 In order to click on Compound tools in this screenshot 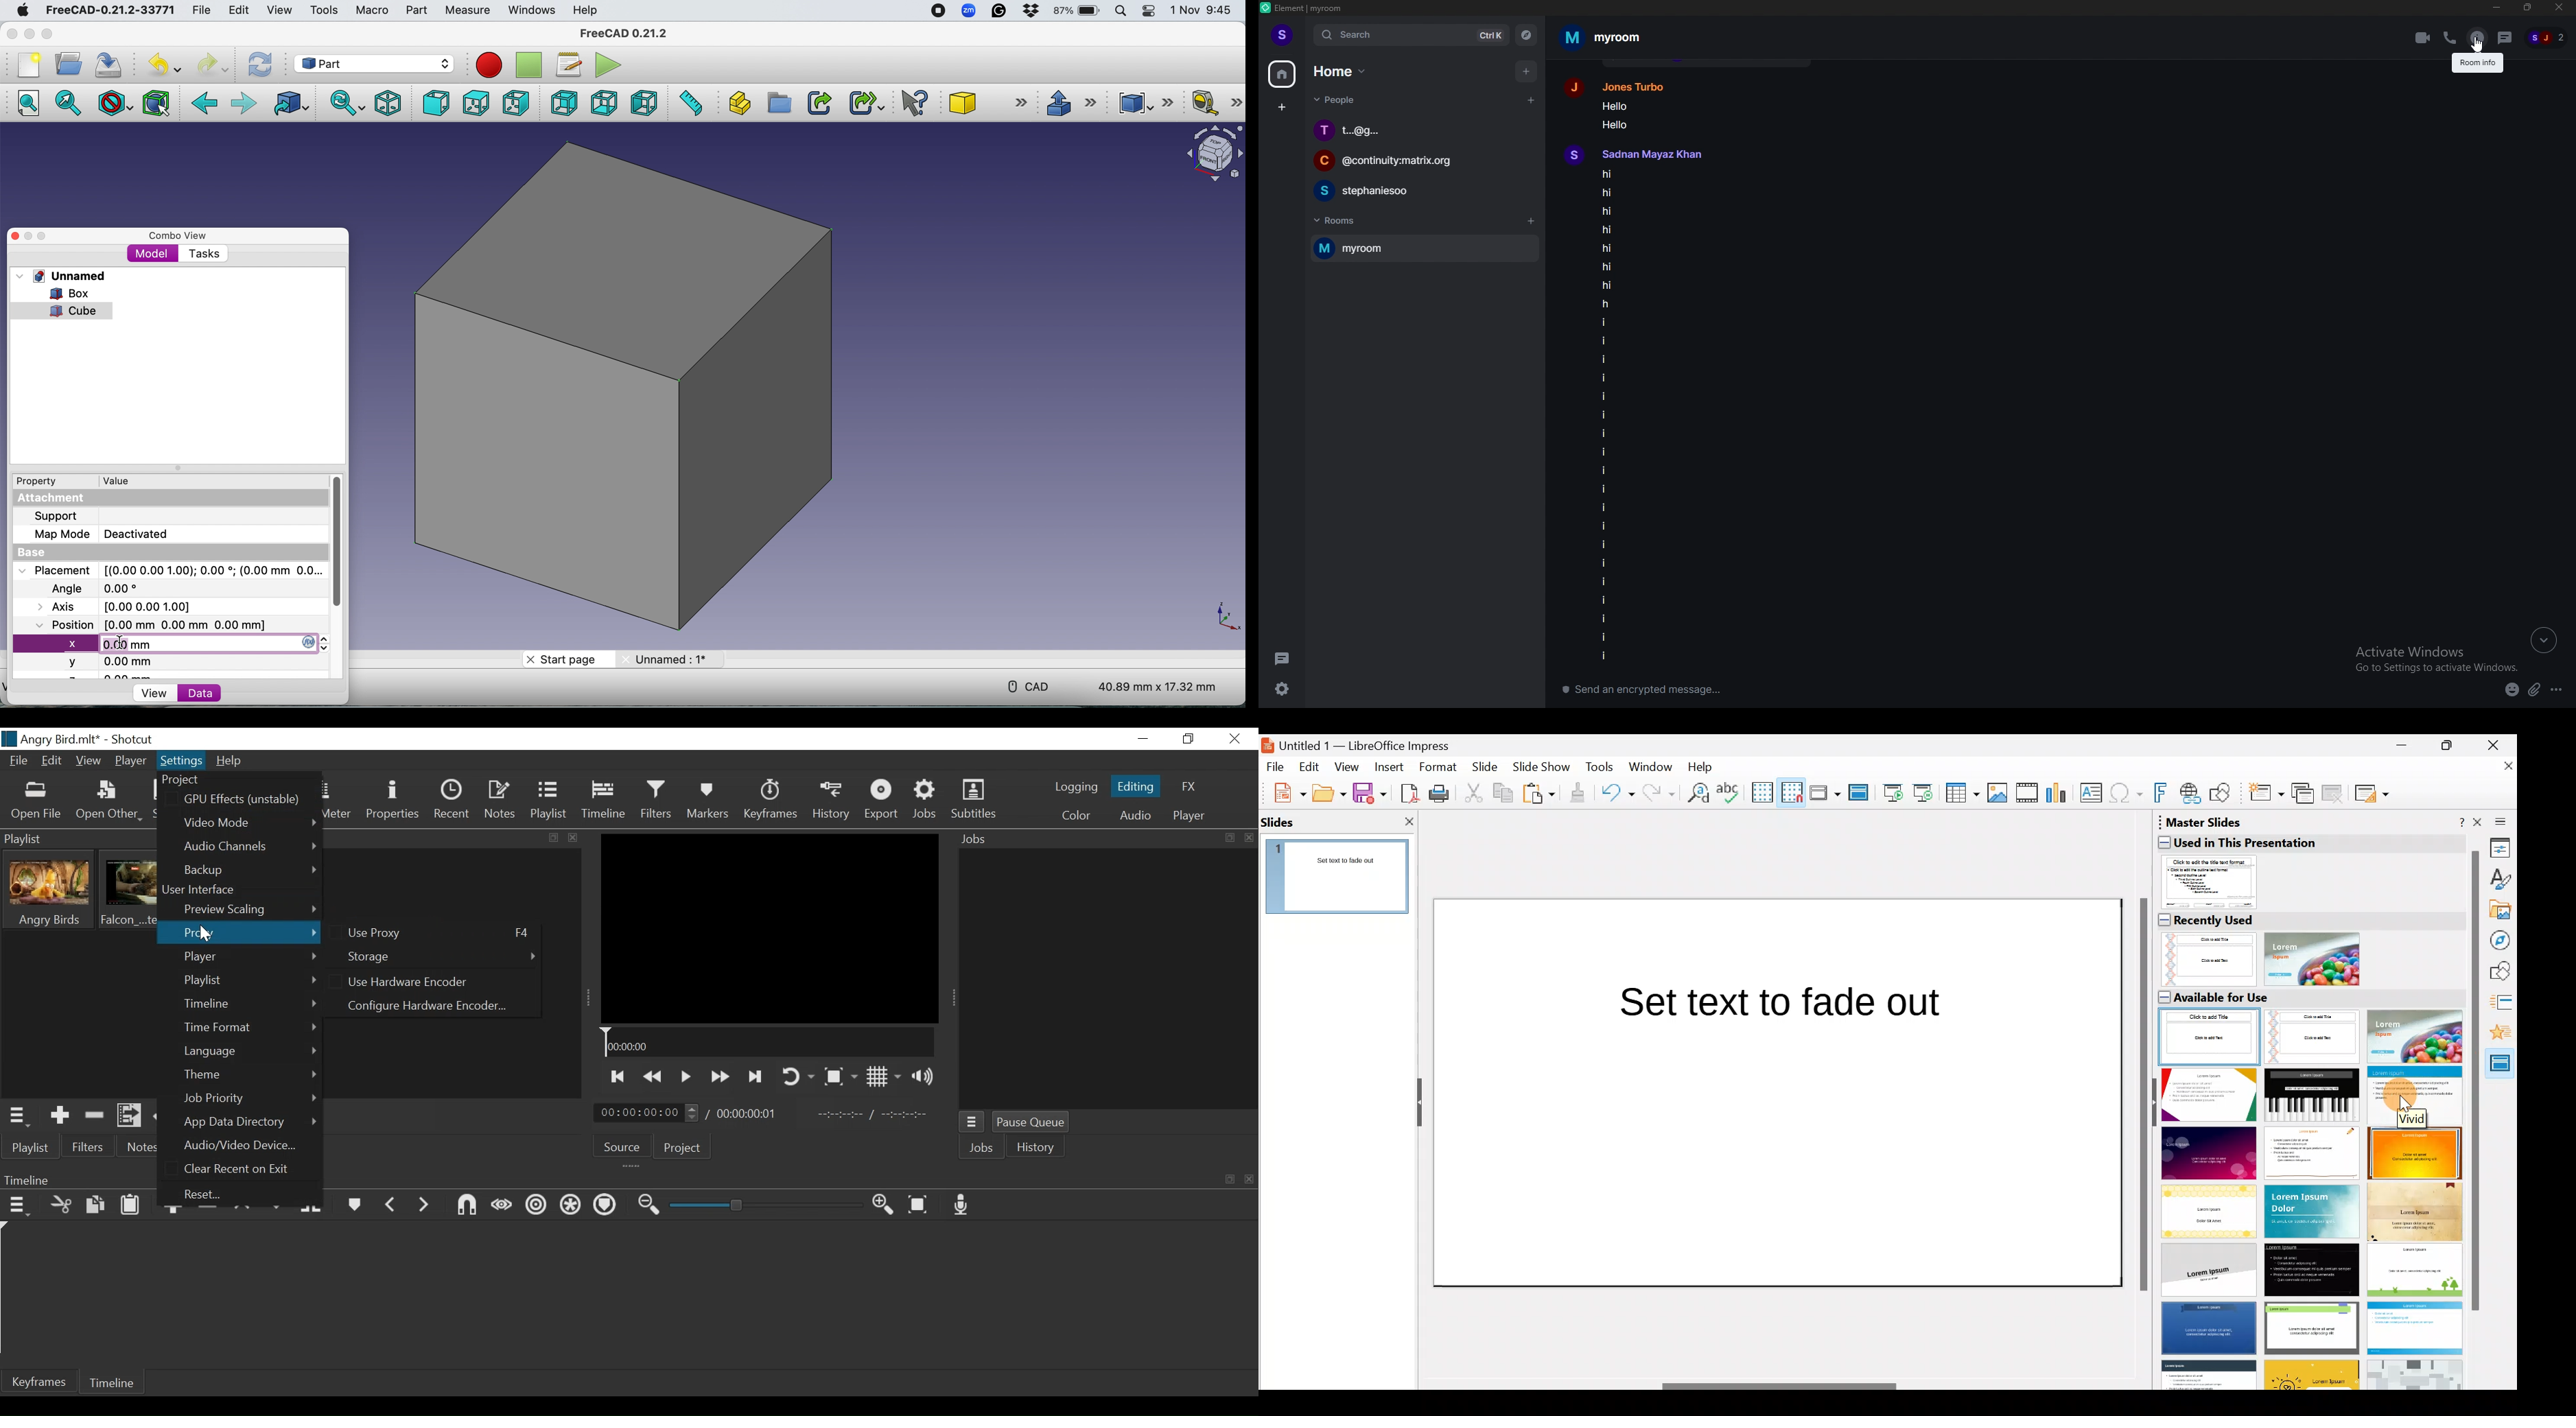, I will do `click(1142, 103)`.